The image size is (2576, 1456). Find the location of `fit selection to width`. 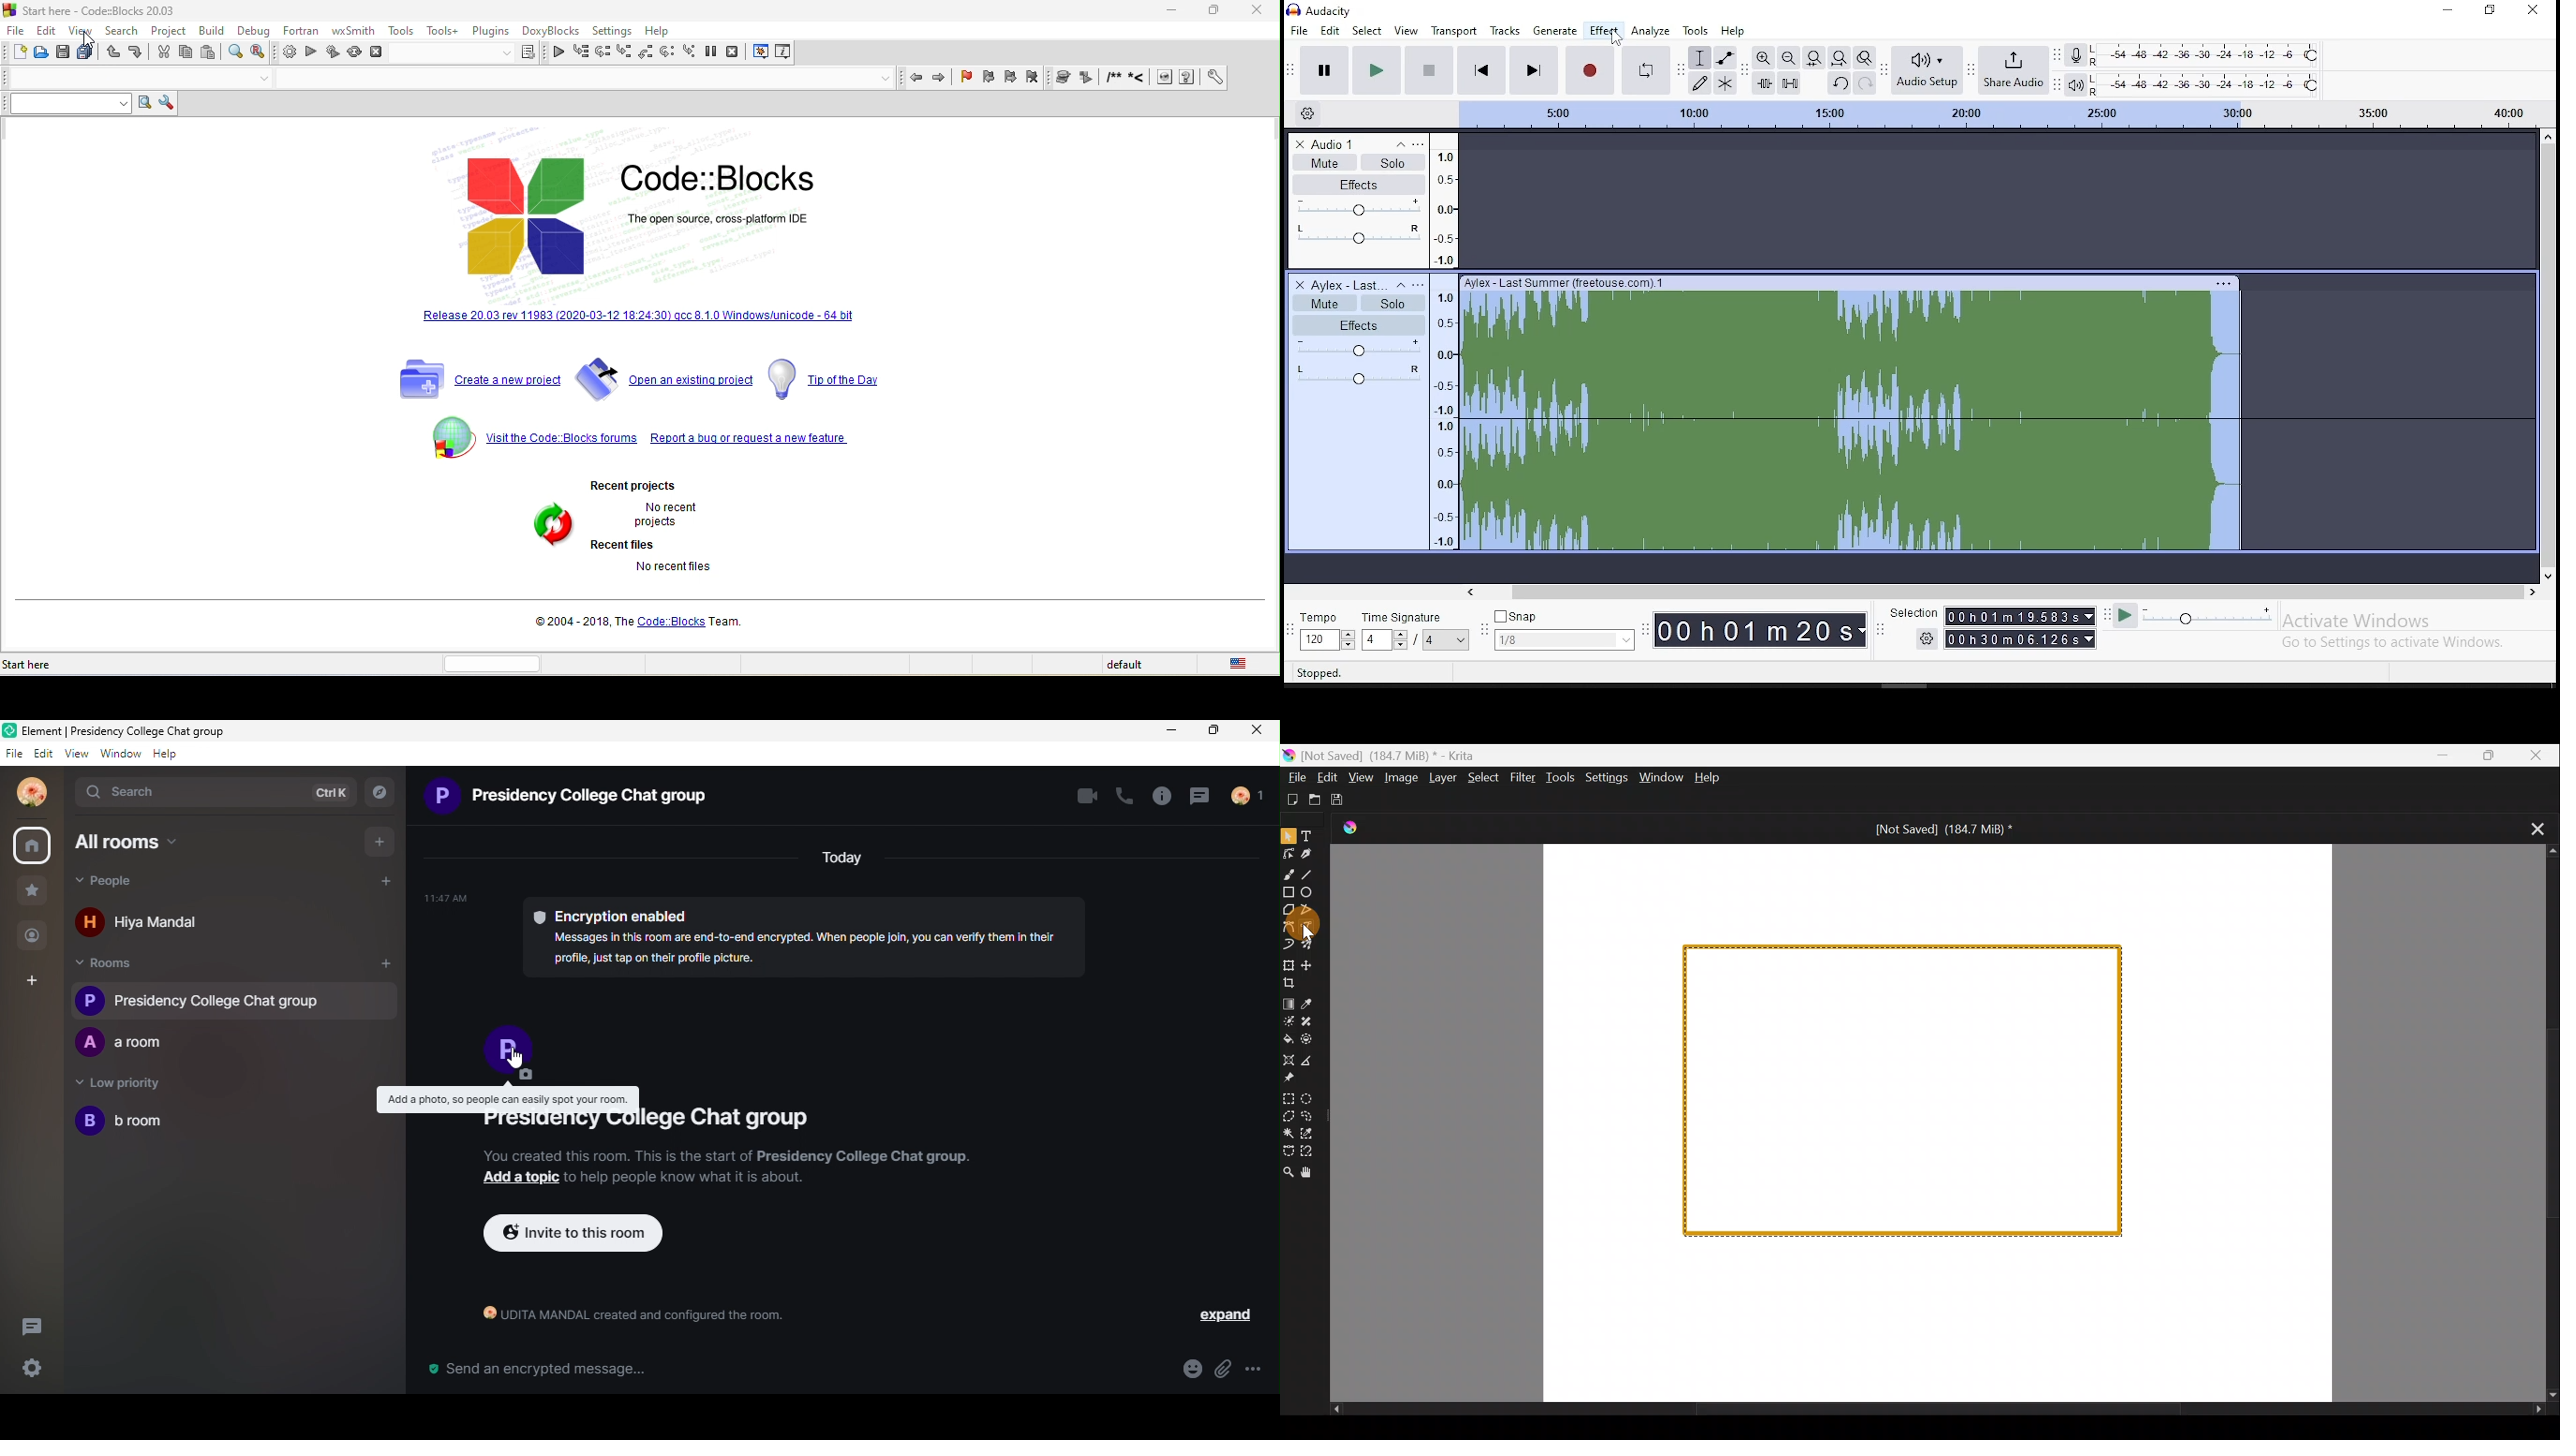

fit selection to width is located at coordinates (1813, 57).